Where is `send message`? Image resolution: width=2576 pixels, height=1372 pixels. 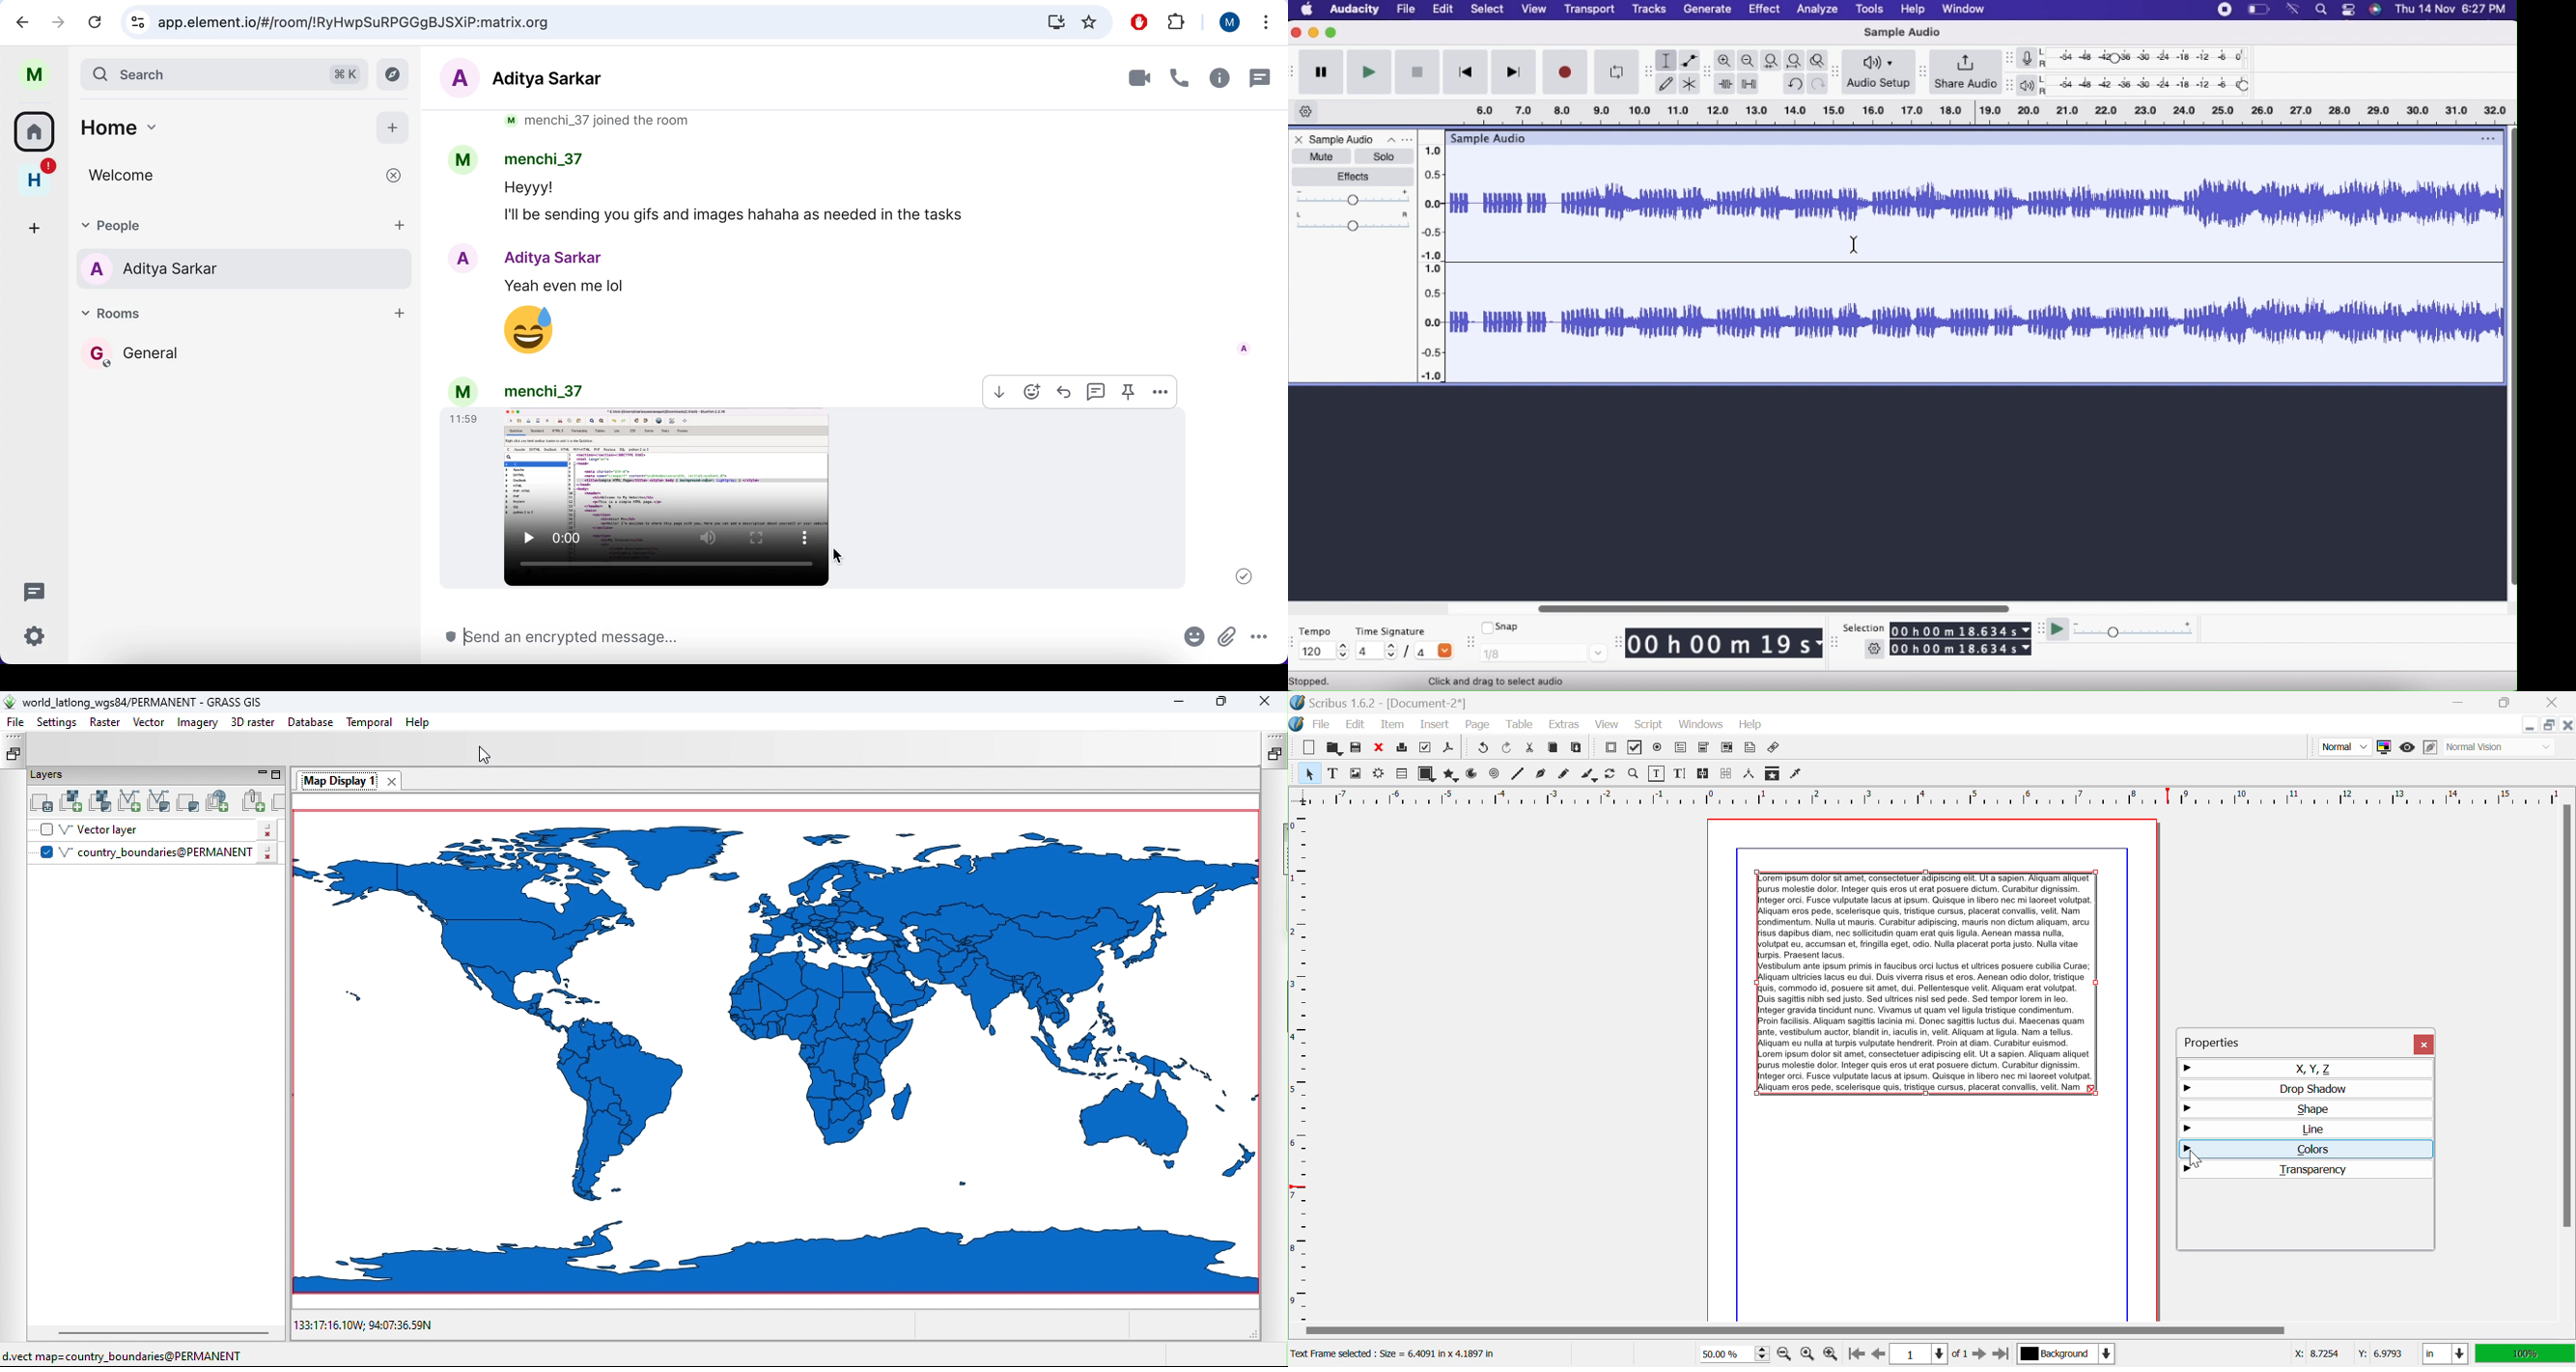
send message is located at coordinates (808, 640).